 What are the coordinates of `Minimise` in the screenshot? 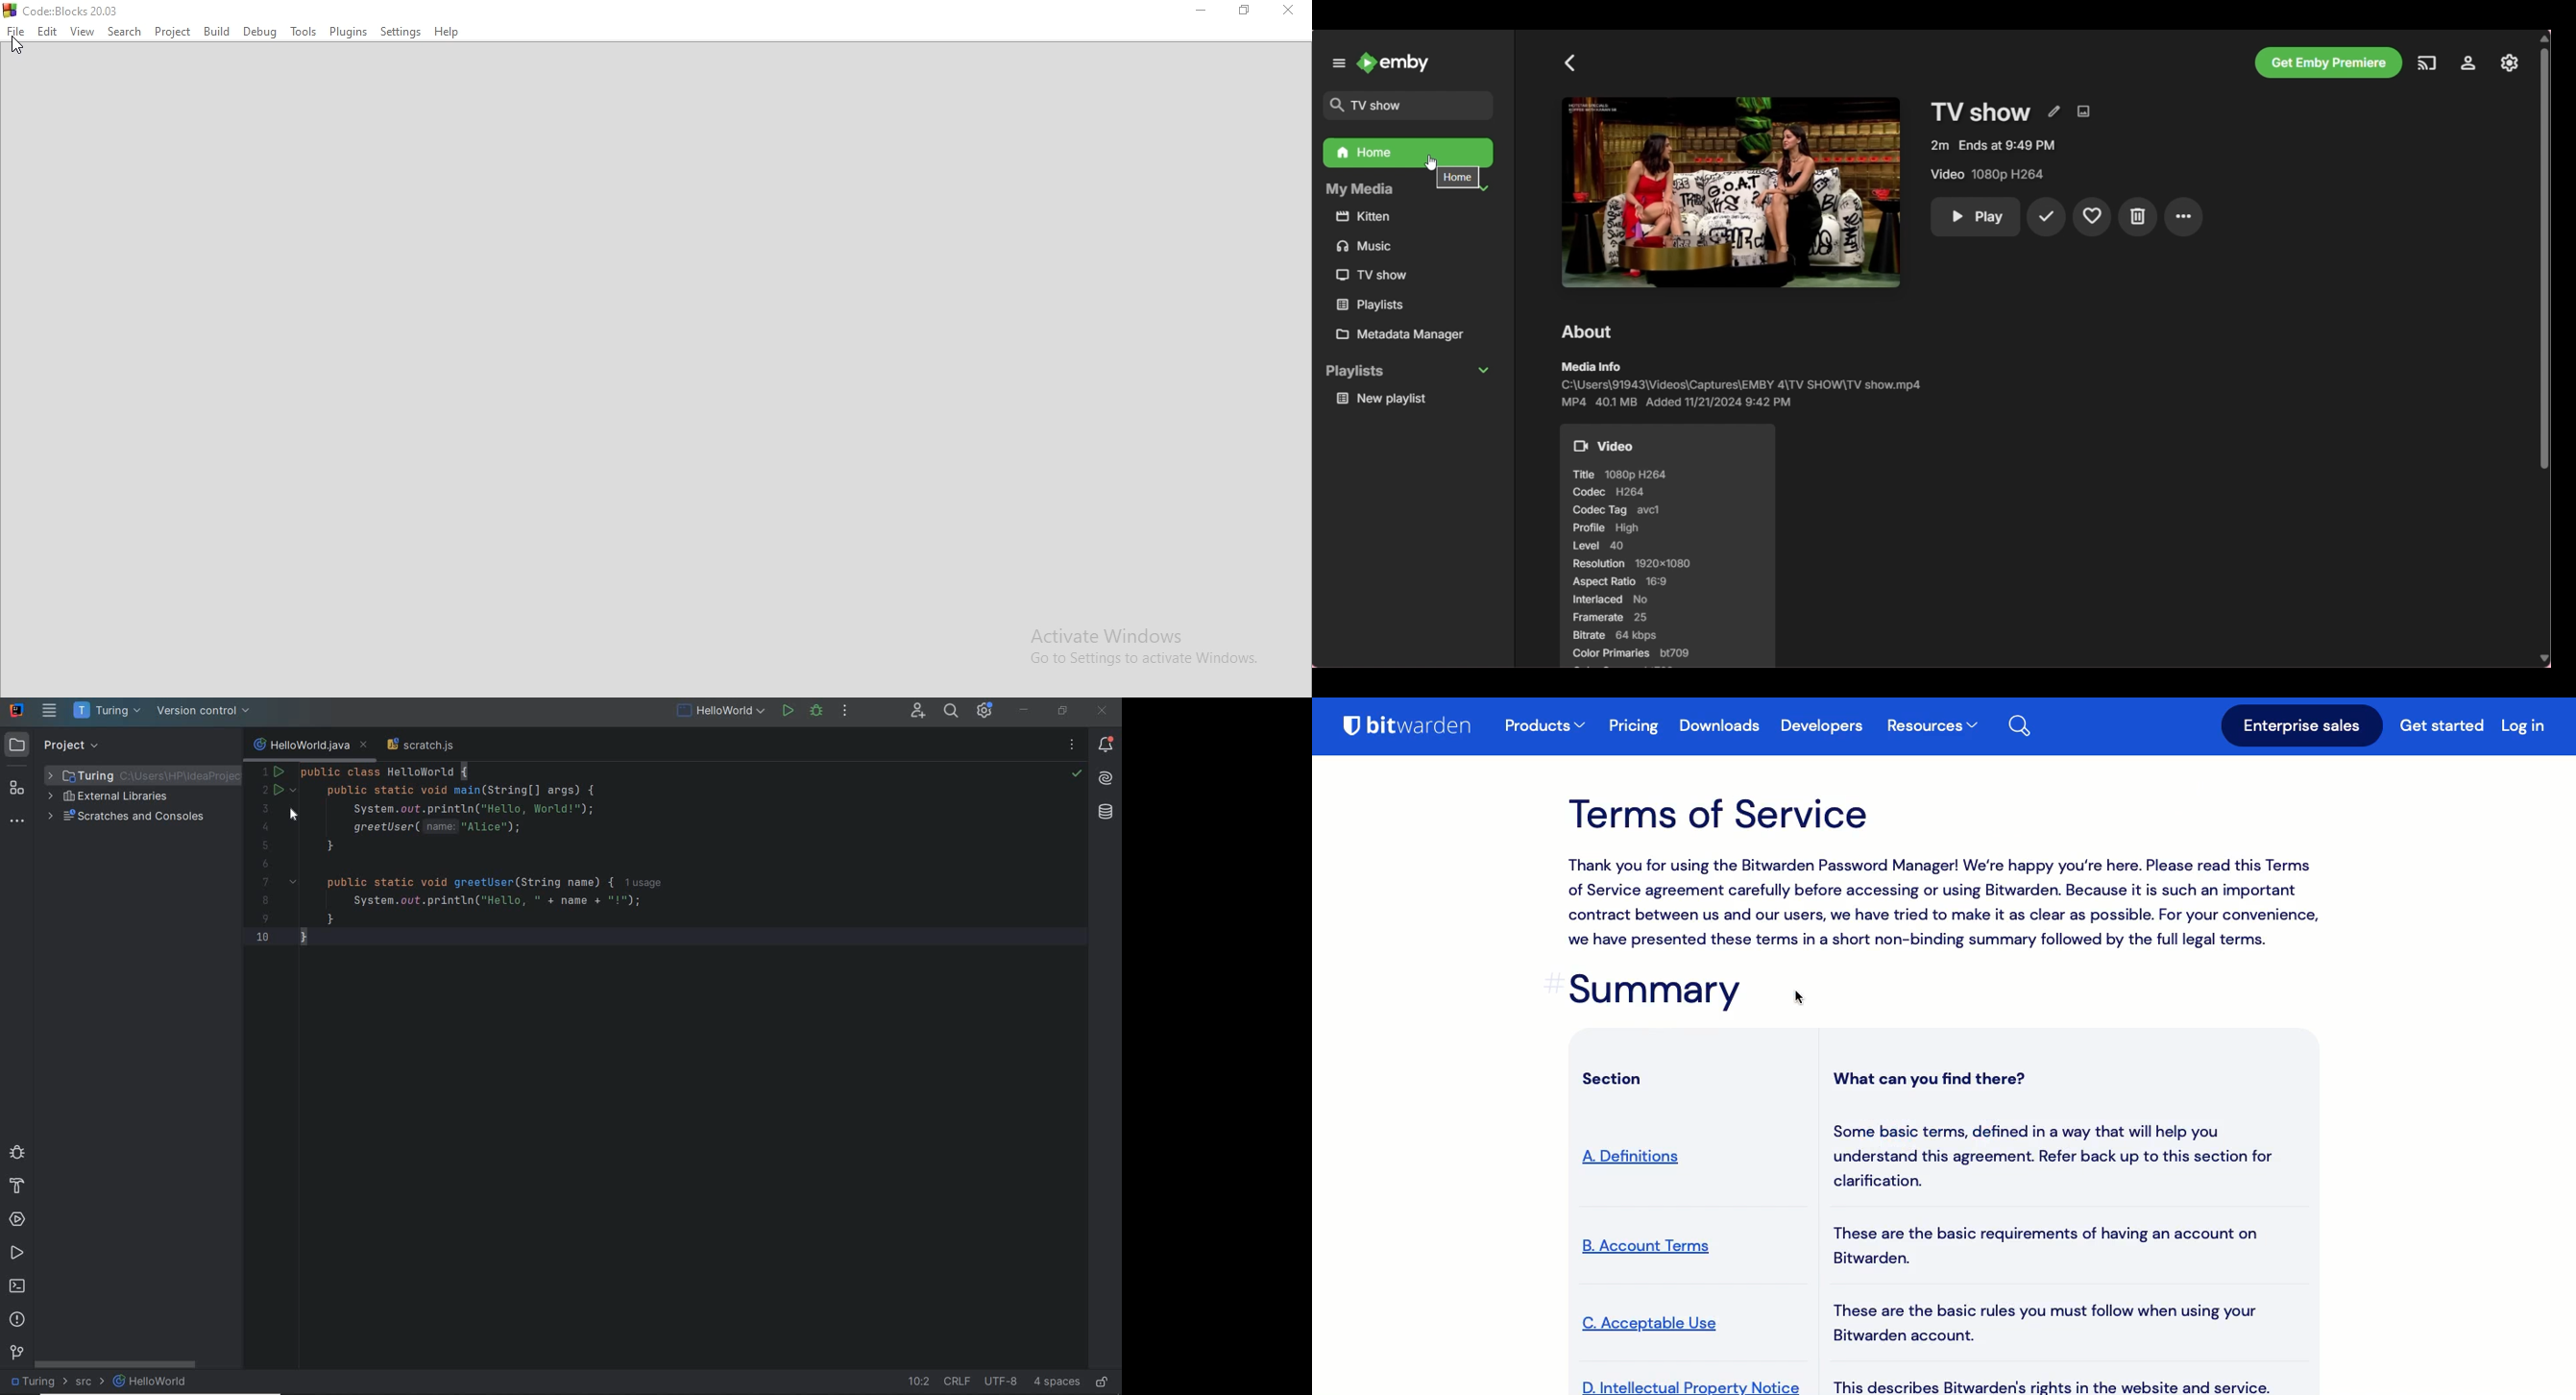 It's located at (1194, 10).